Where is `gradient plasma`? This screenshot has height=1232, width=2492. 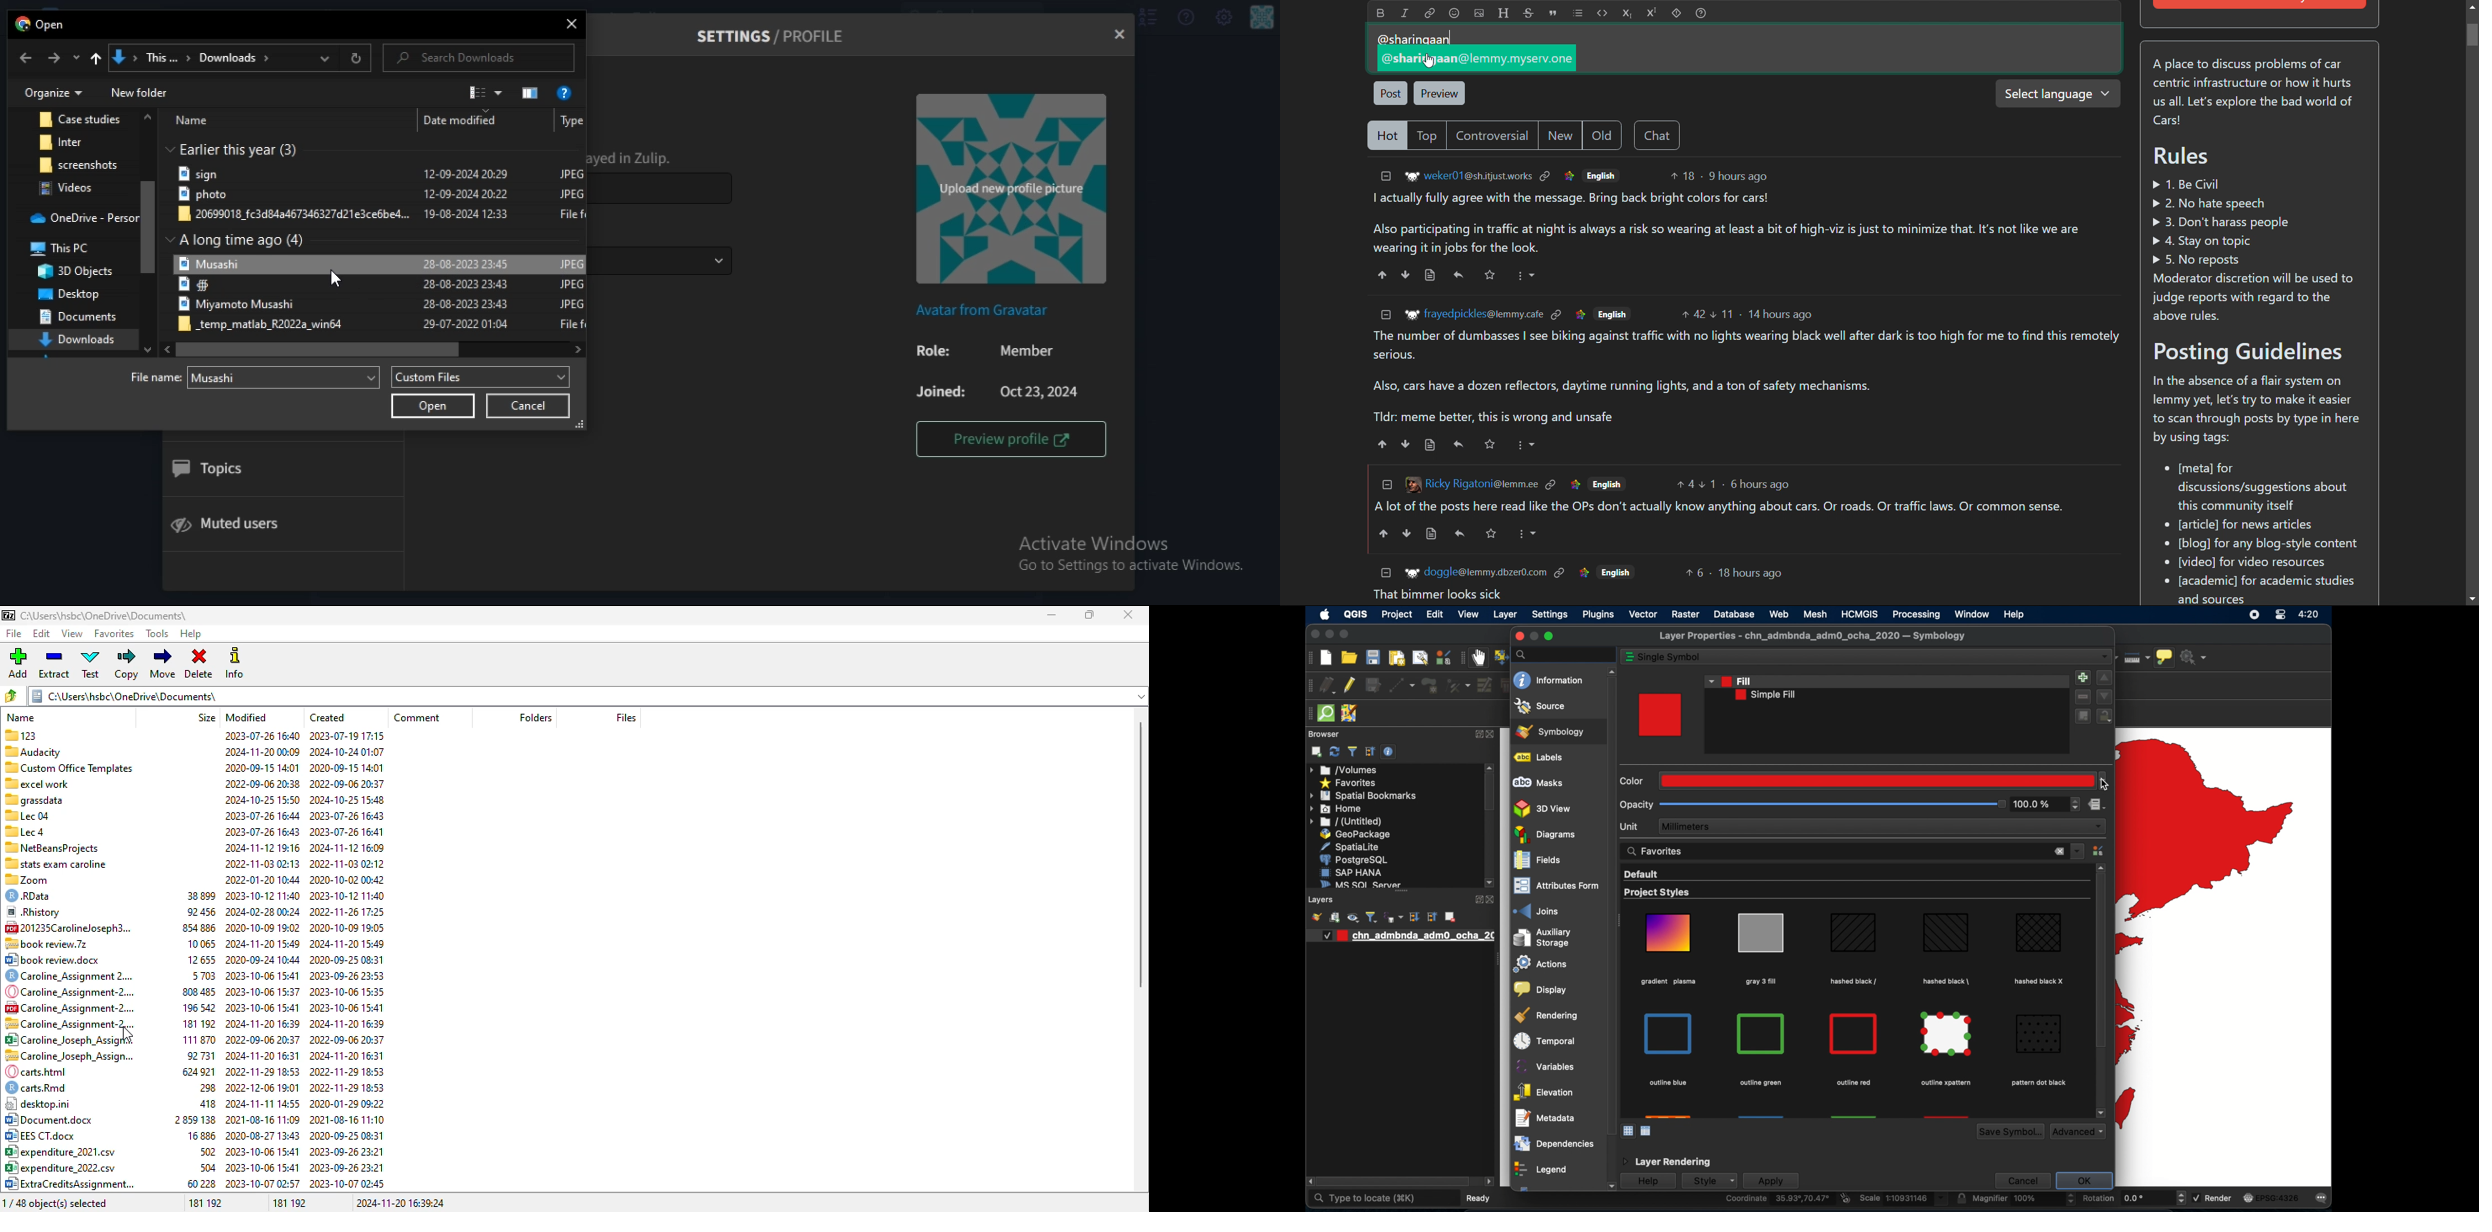
gradient plasma is located at coordinates (1669, 983).